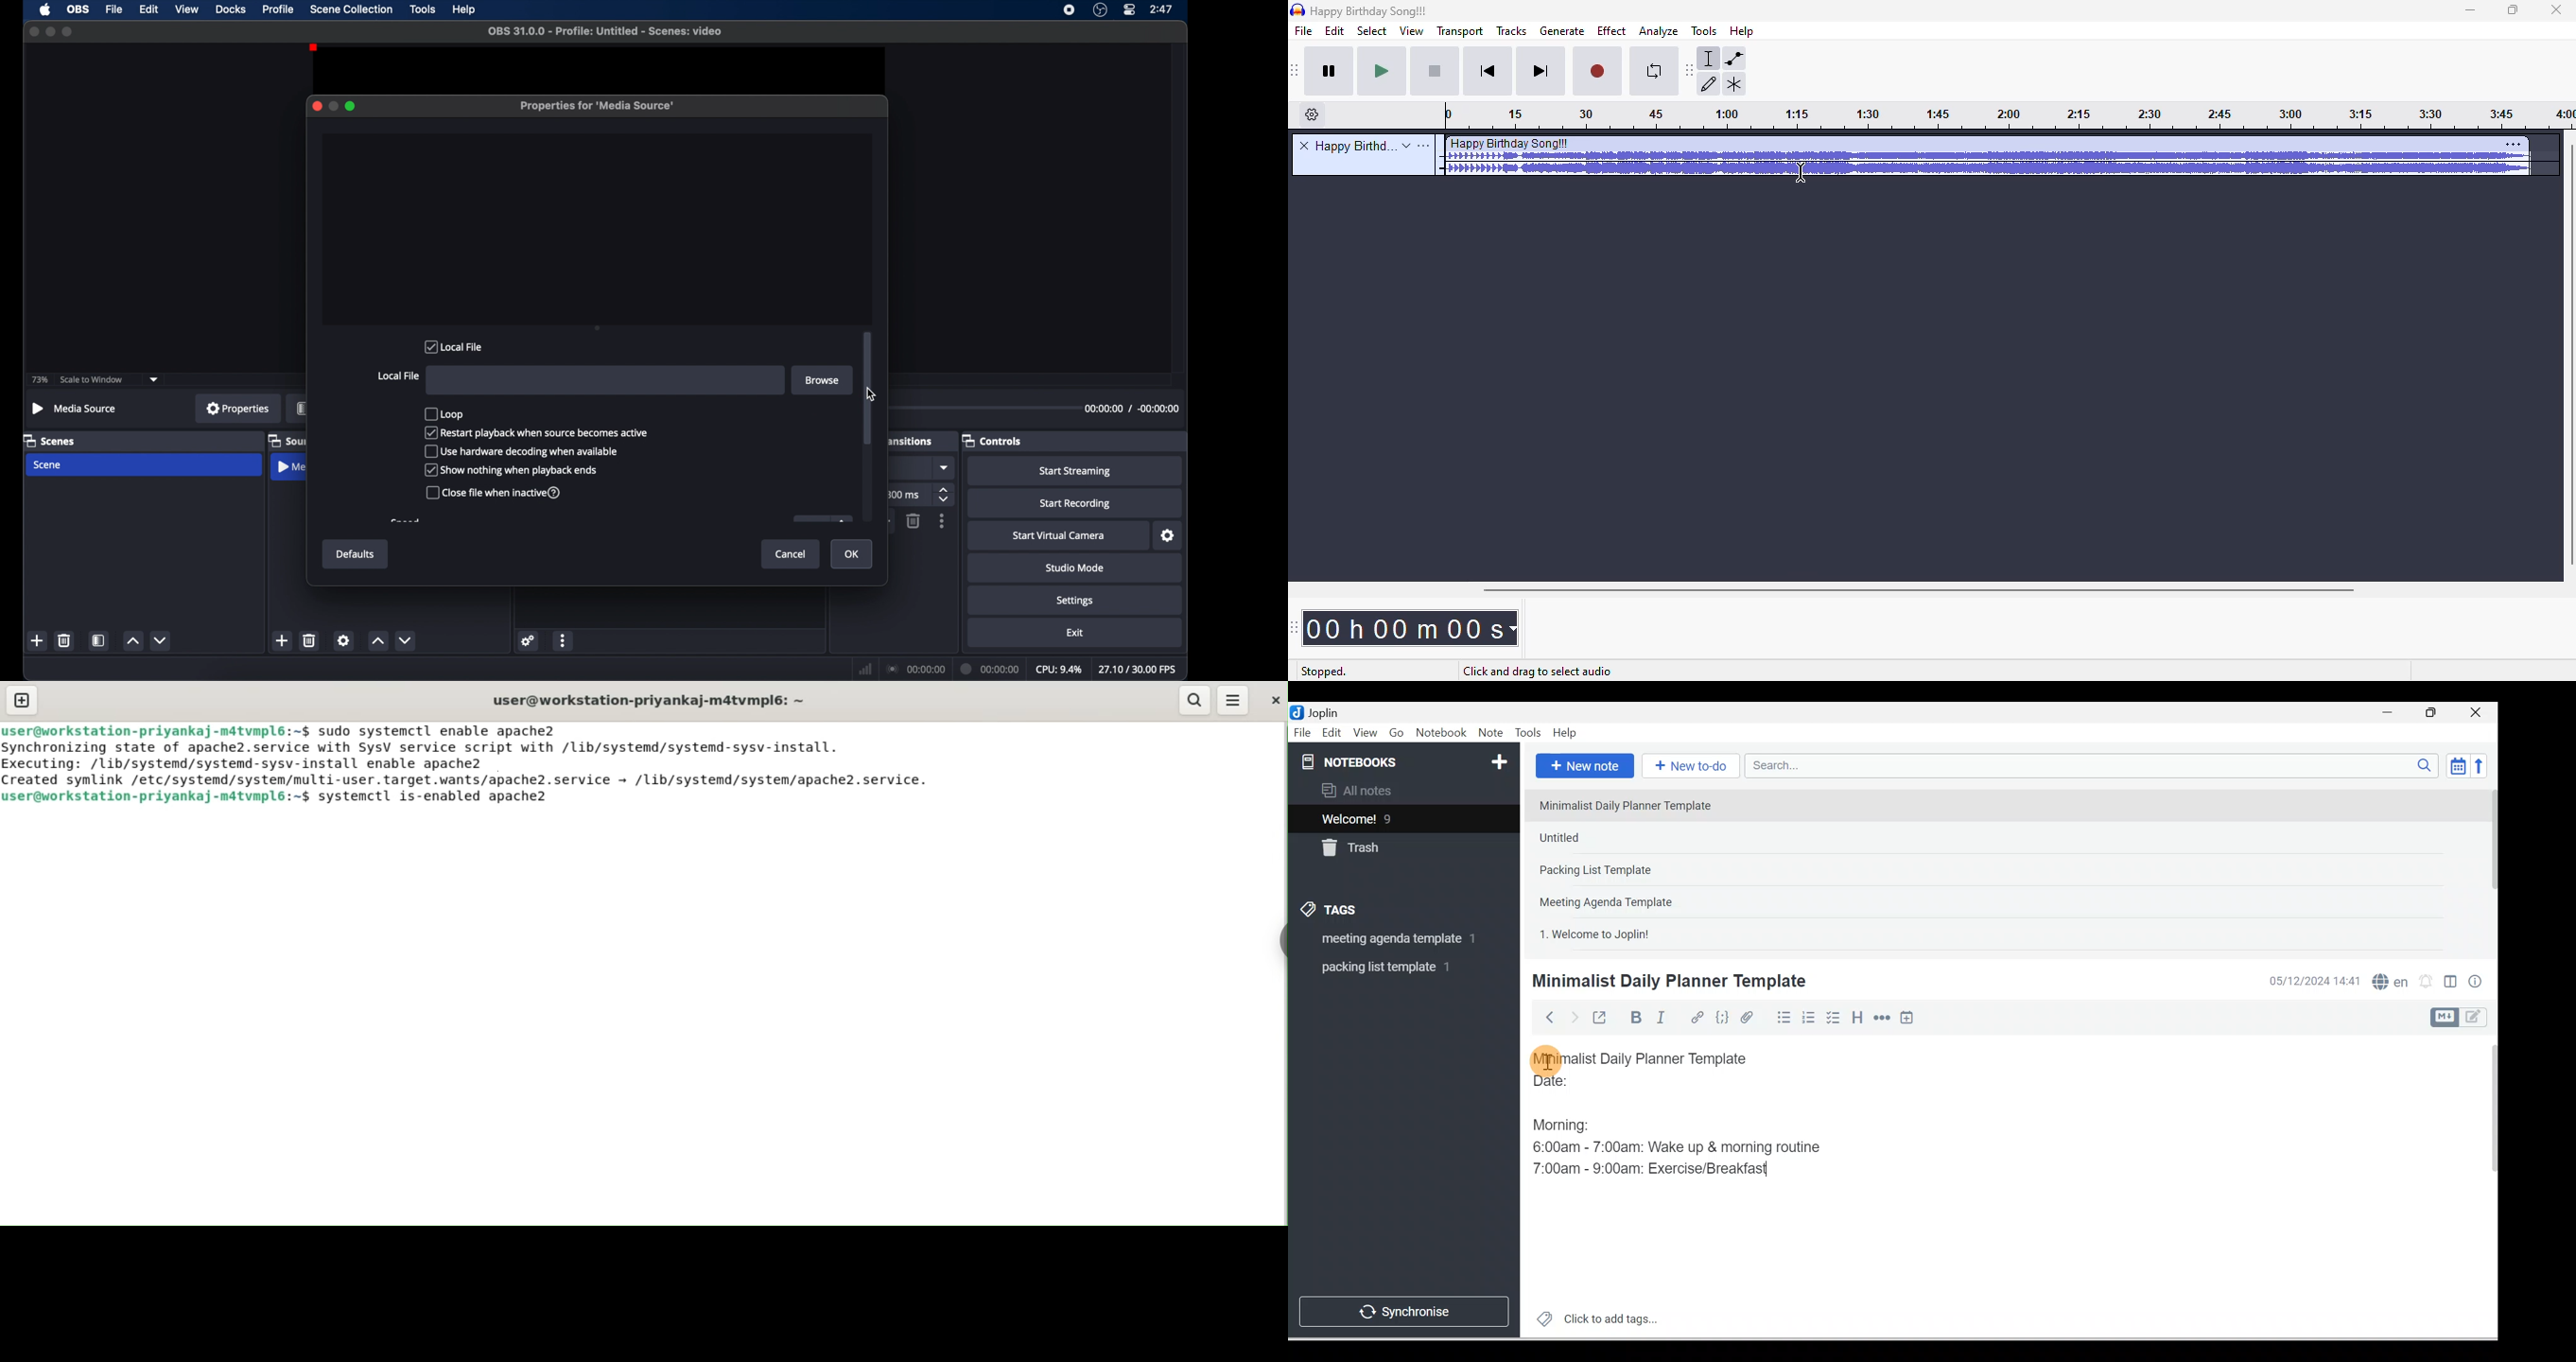 The image size is (2576, 1372). I want to click on Notebooks, so click(1407, 759).